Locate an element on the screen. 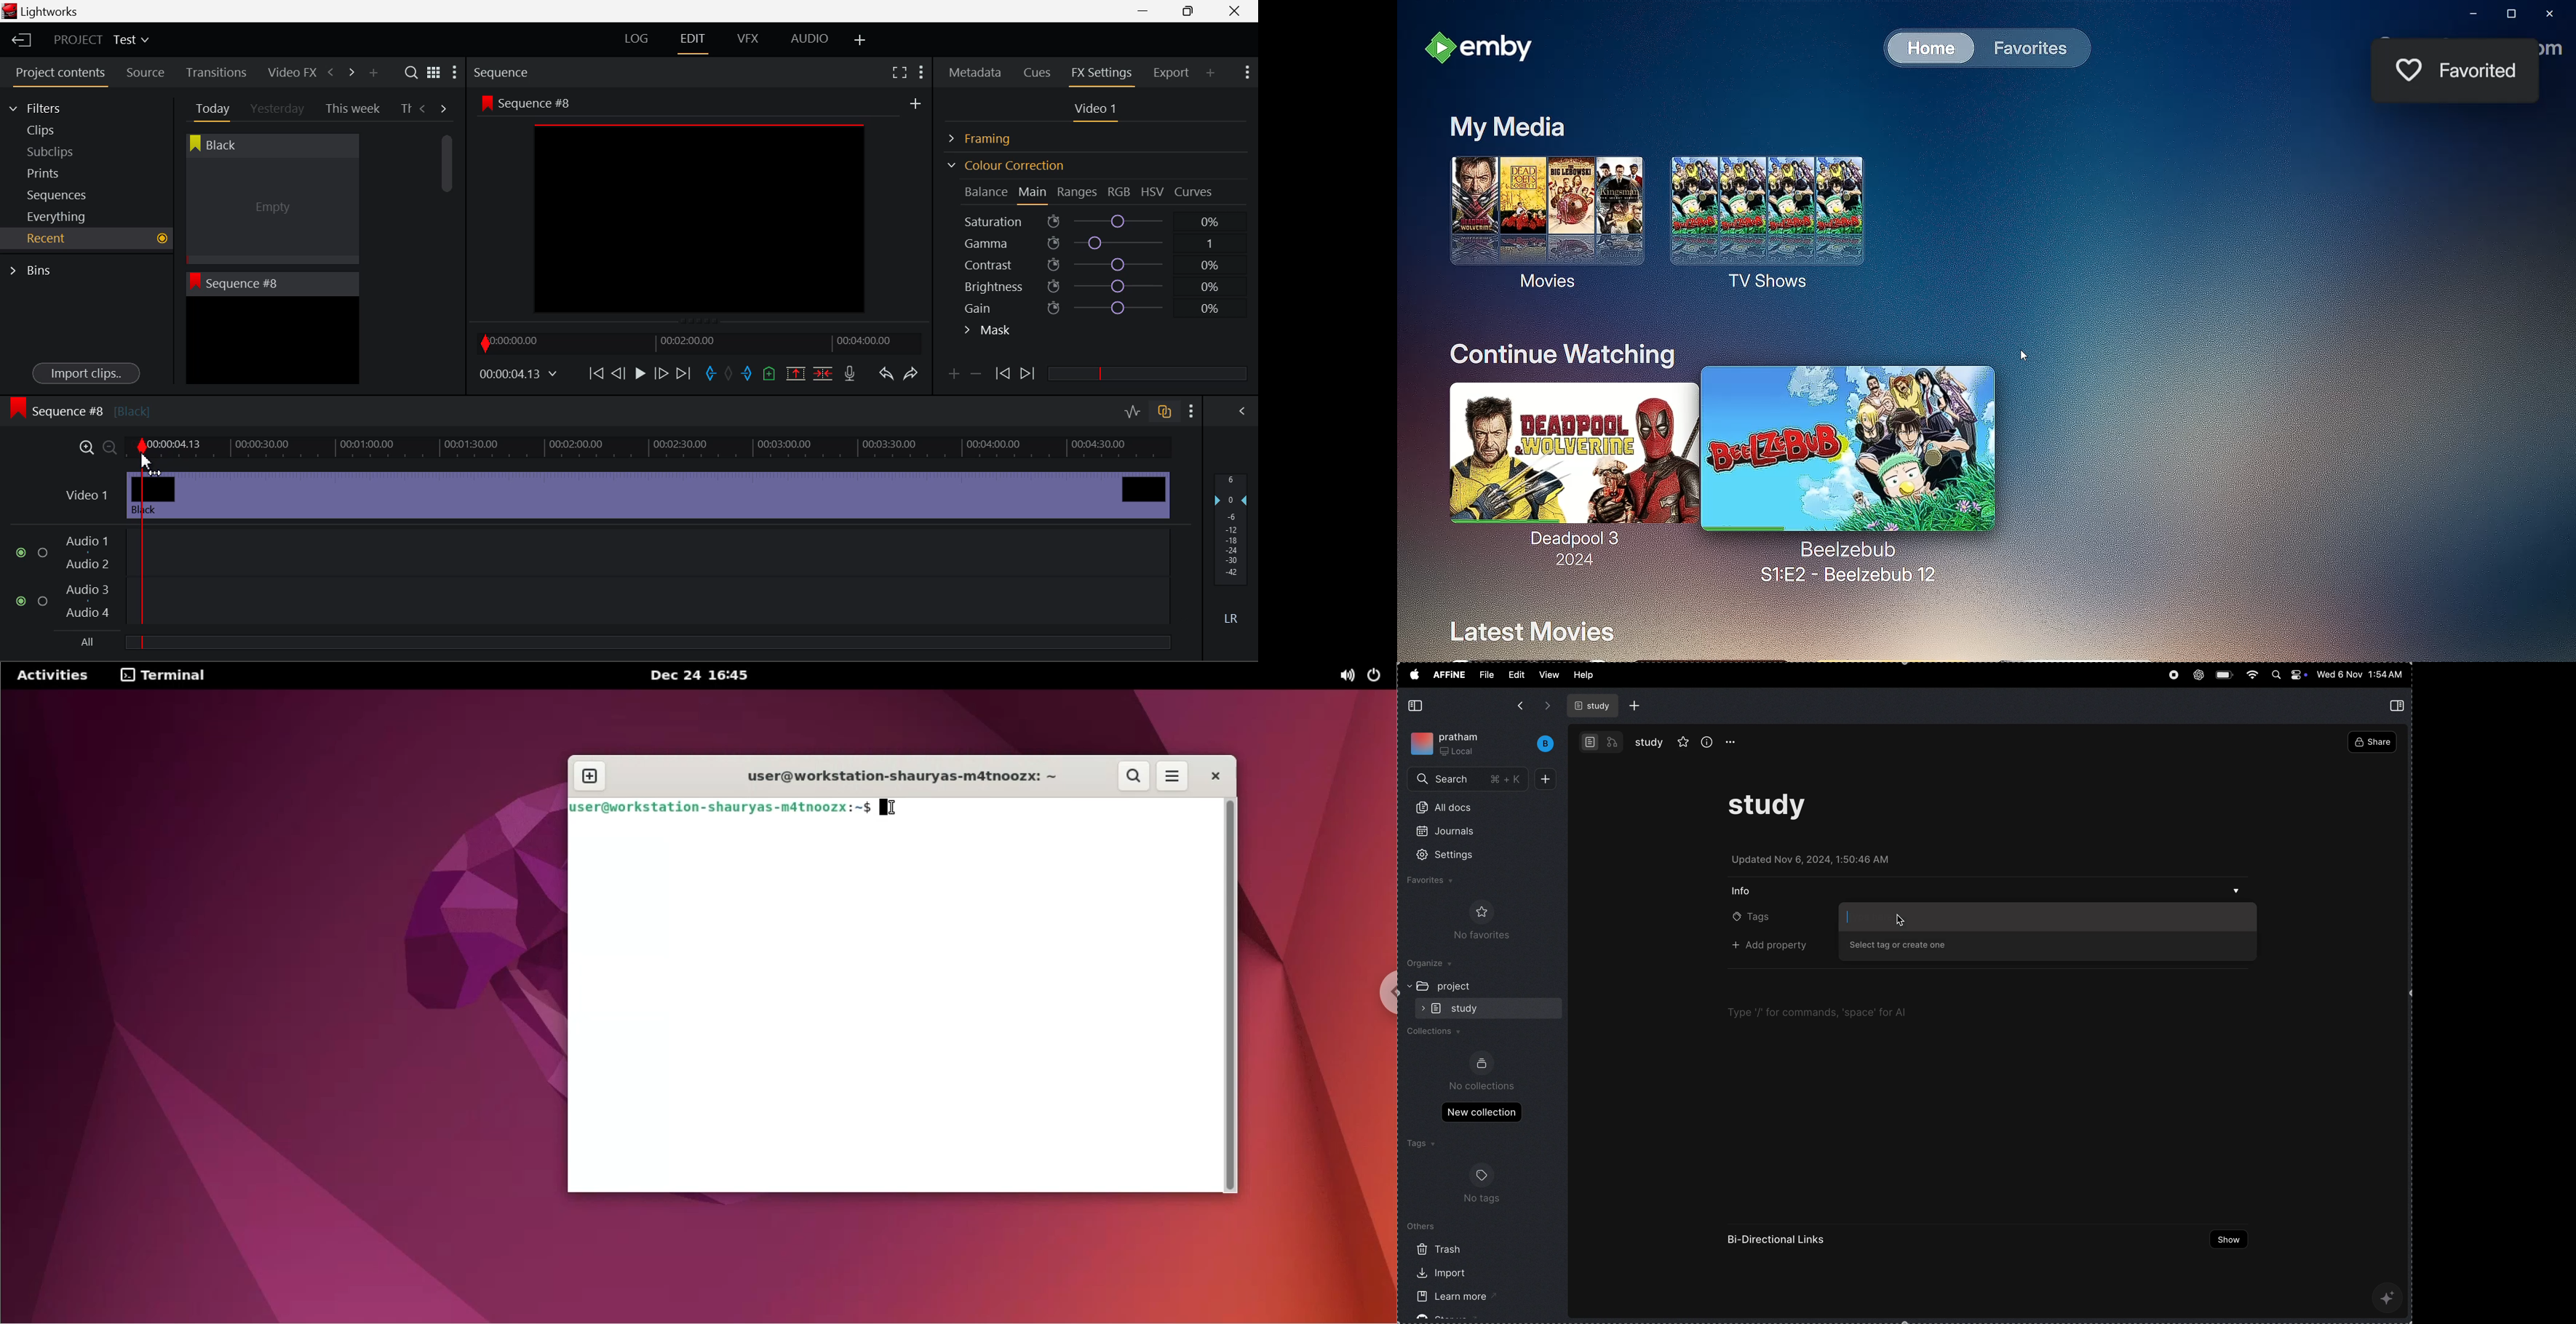 The height and width of the screenshot is (1344, 2576). tags is located at coordinates (1752, 918).